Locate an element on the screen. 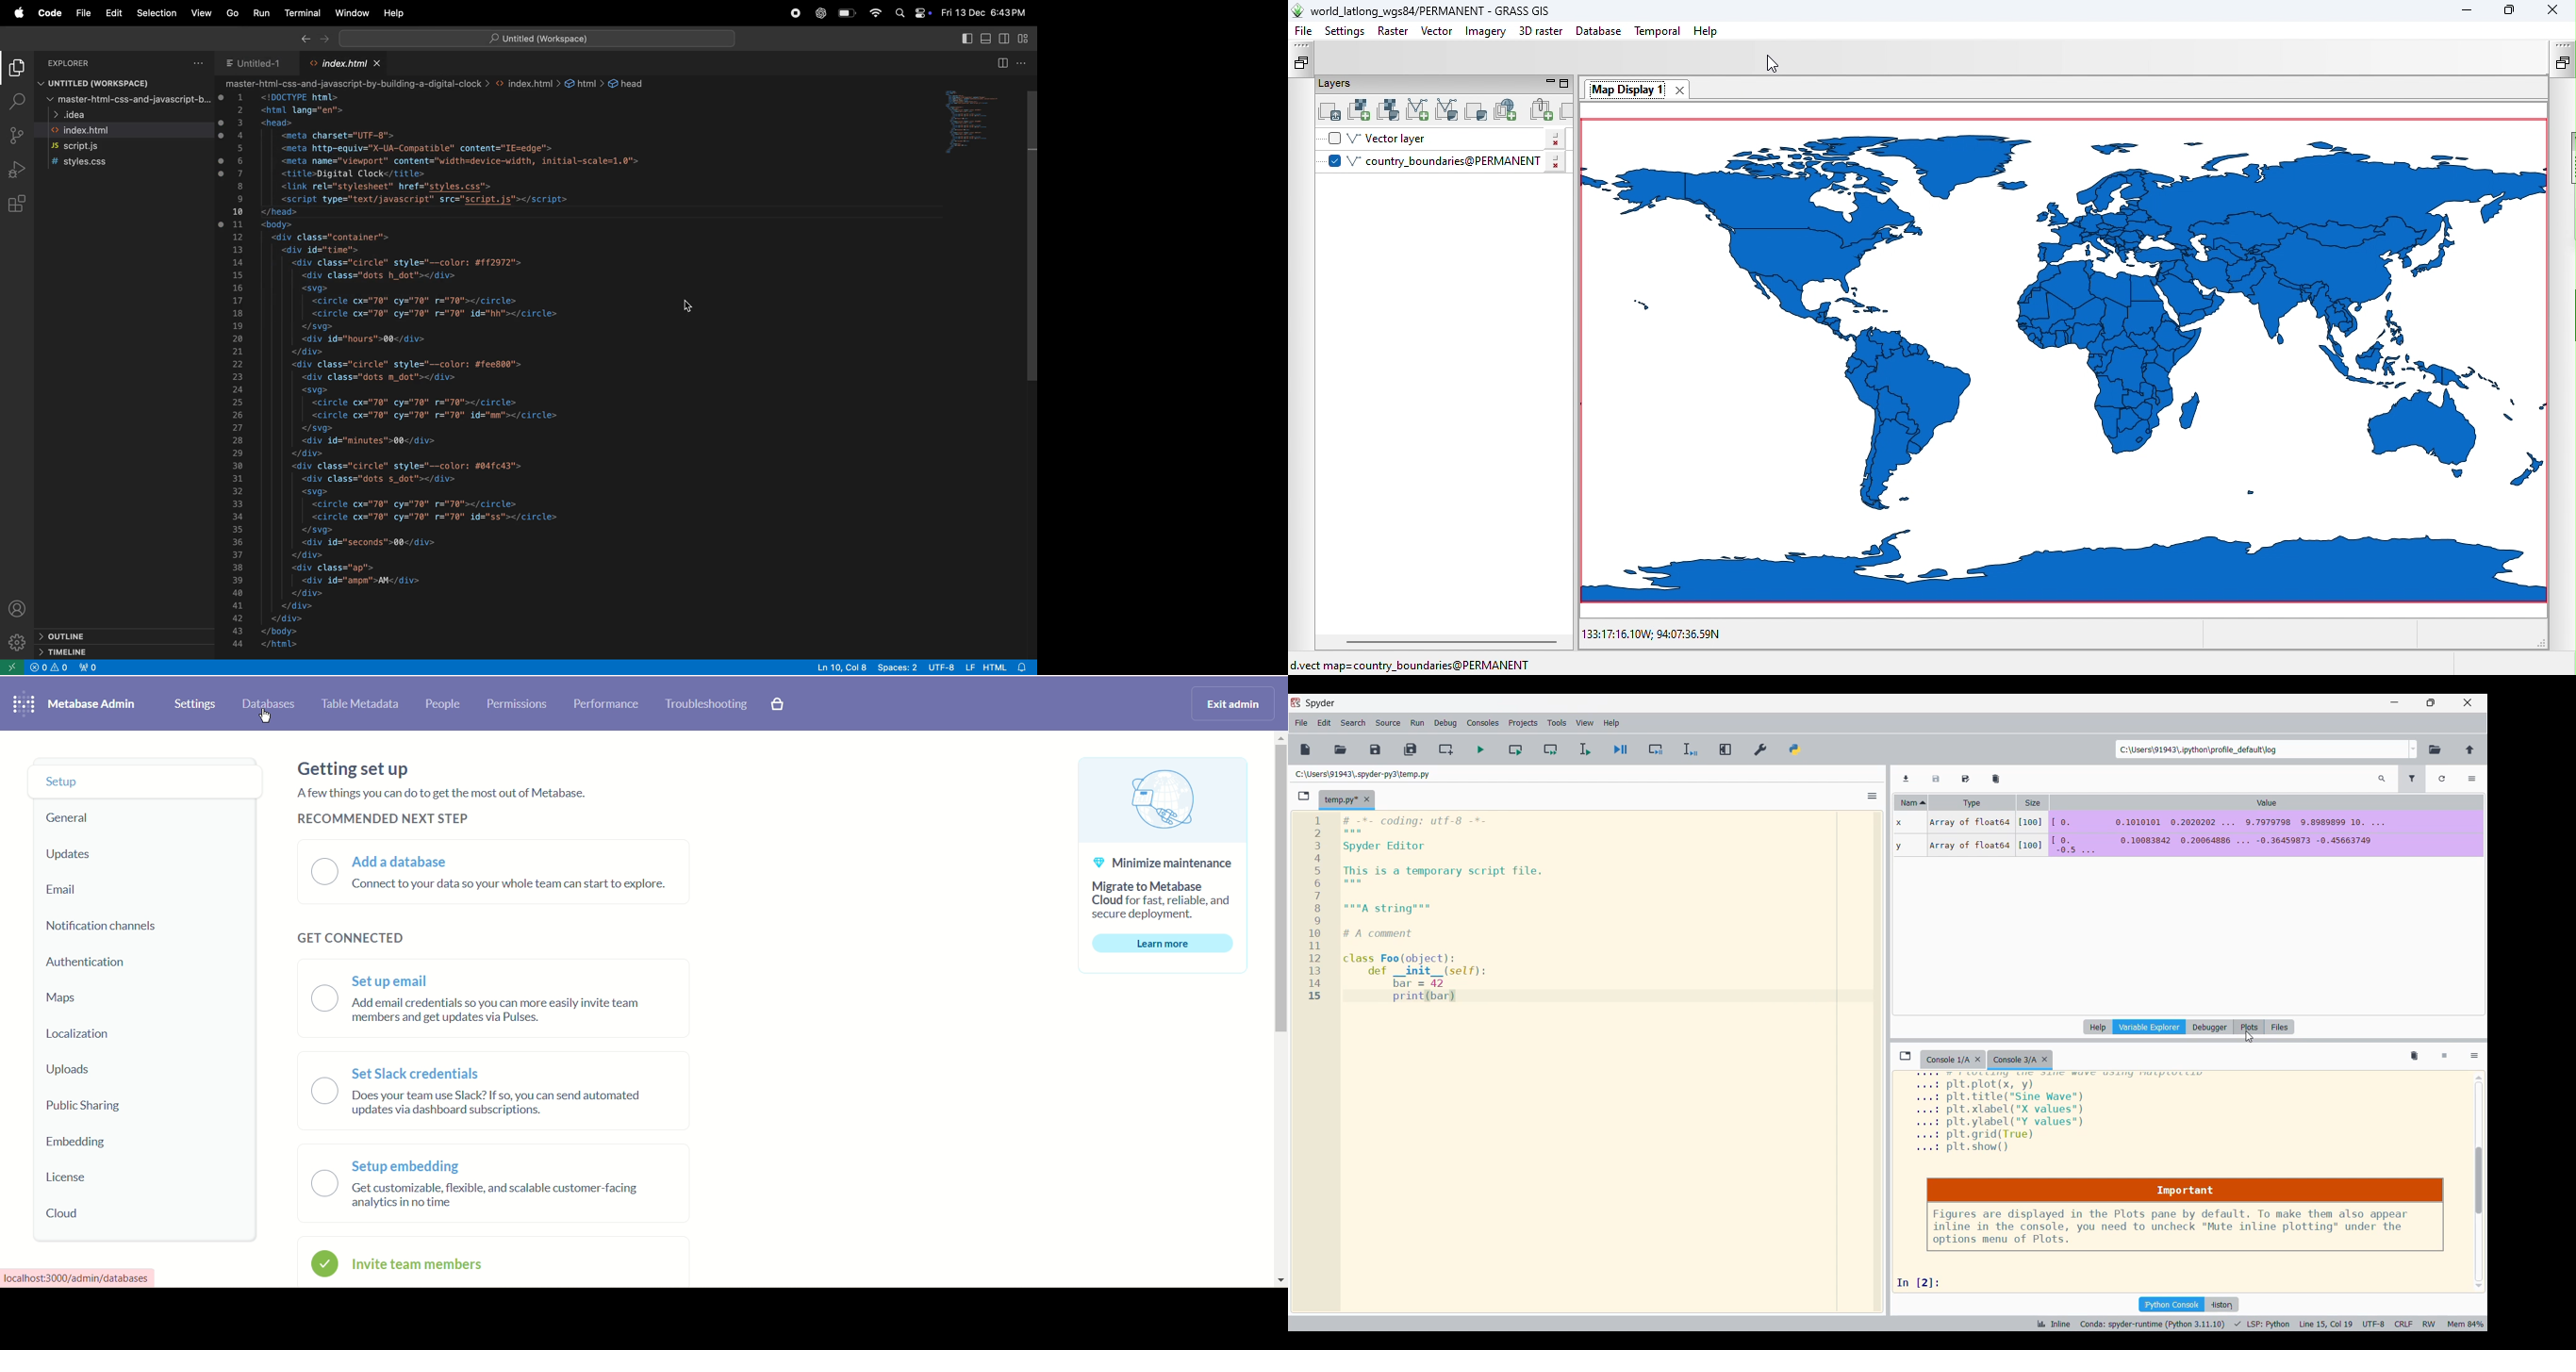 The width and height of the screenshot is (2576, 1372). Type column is located at coordinates (1972, 802).